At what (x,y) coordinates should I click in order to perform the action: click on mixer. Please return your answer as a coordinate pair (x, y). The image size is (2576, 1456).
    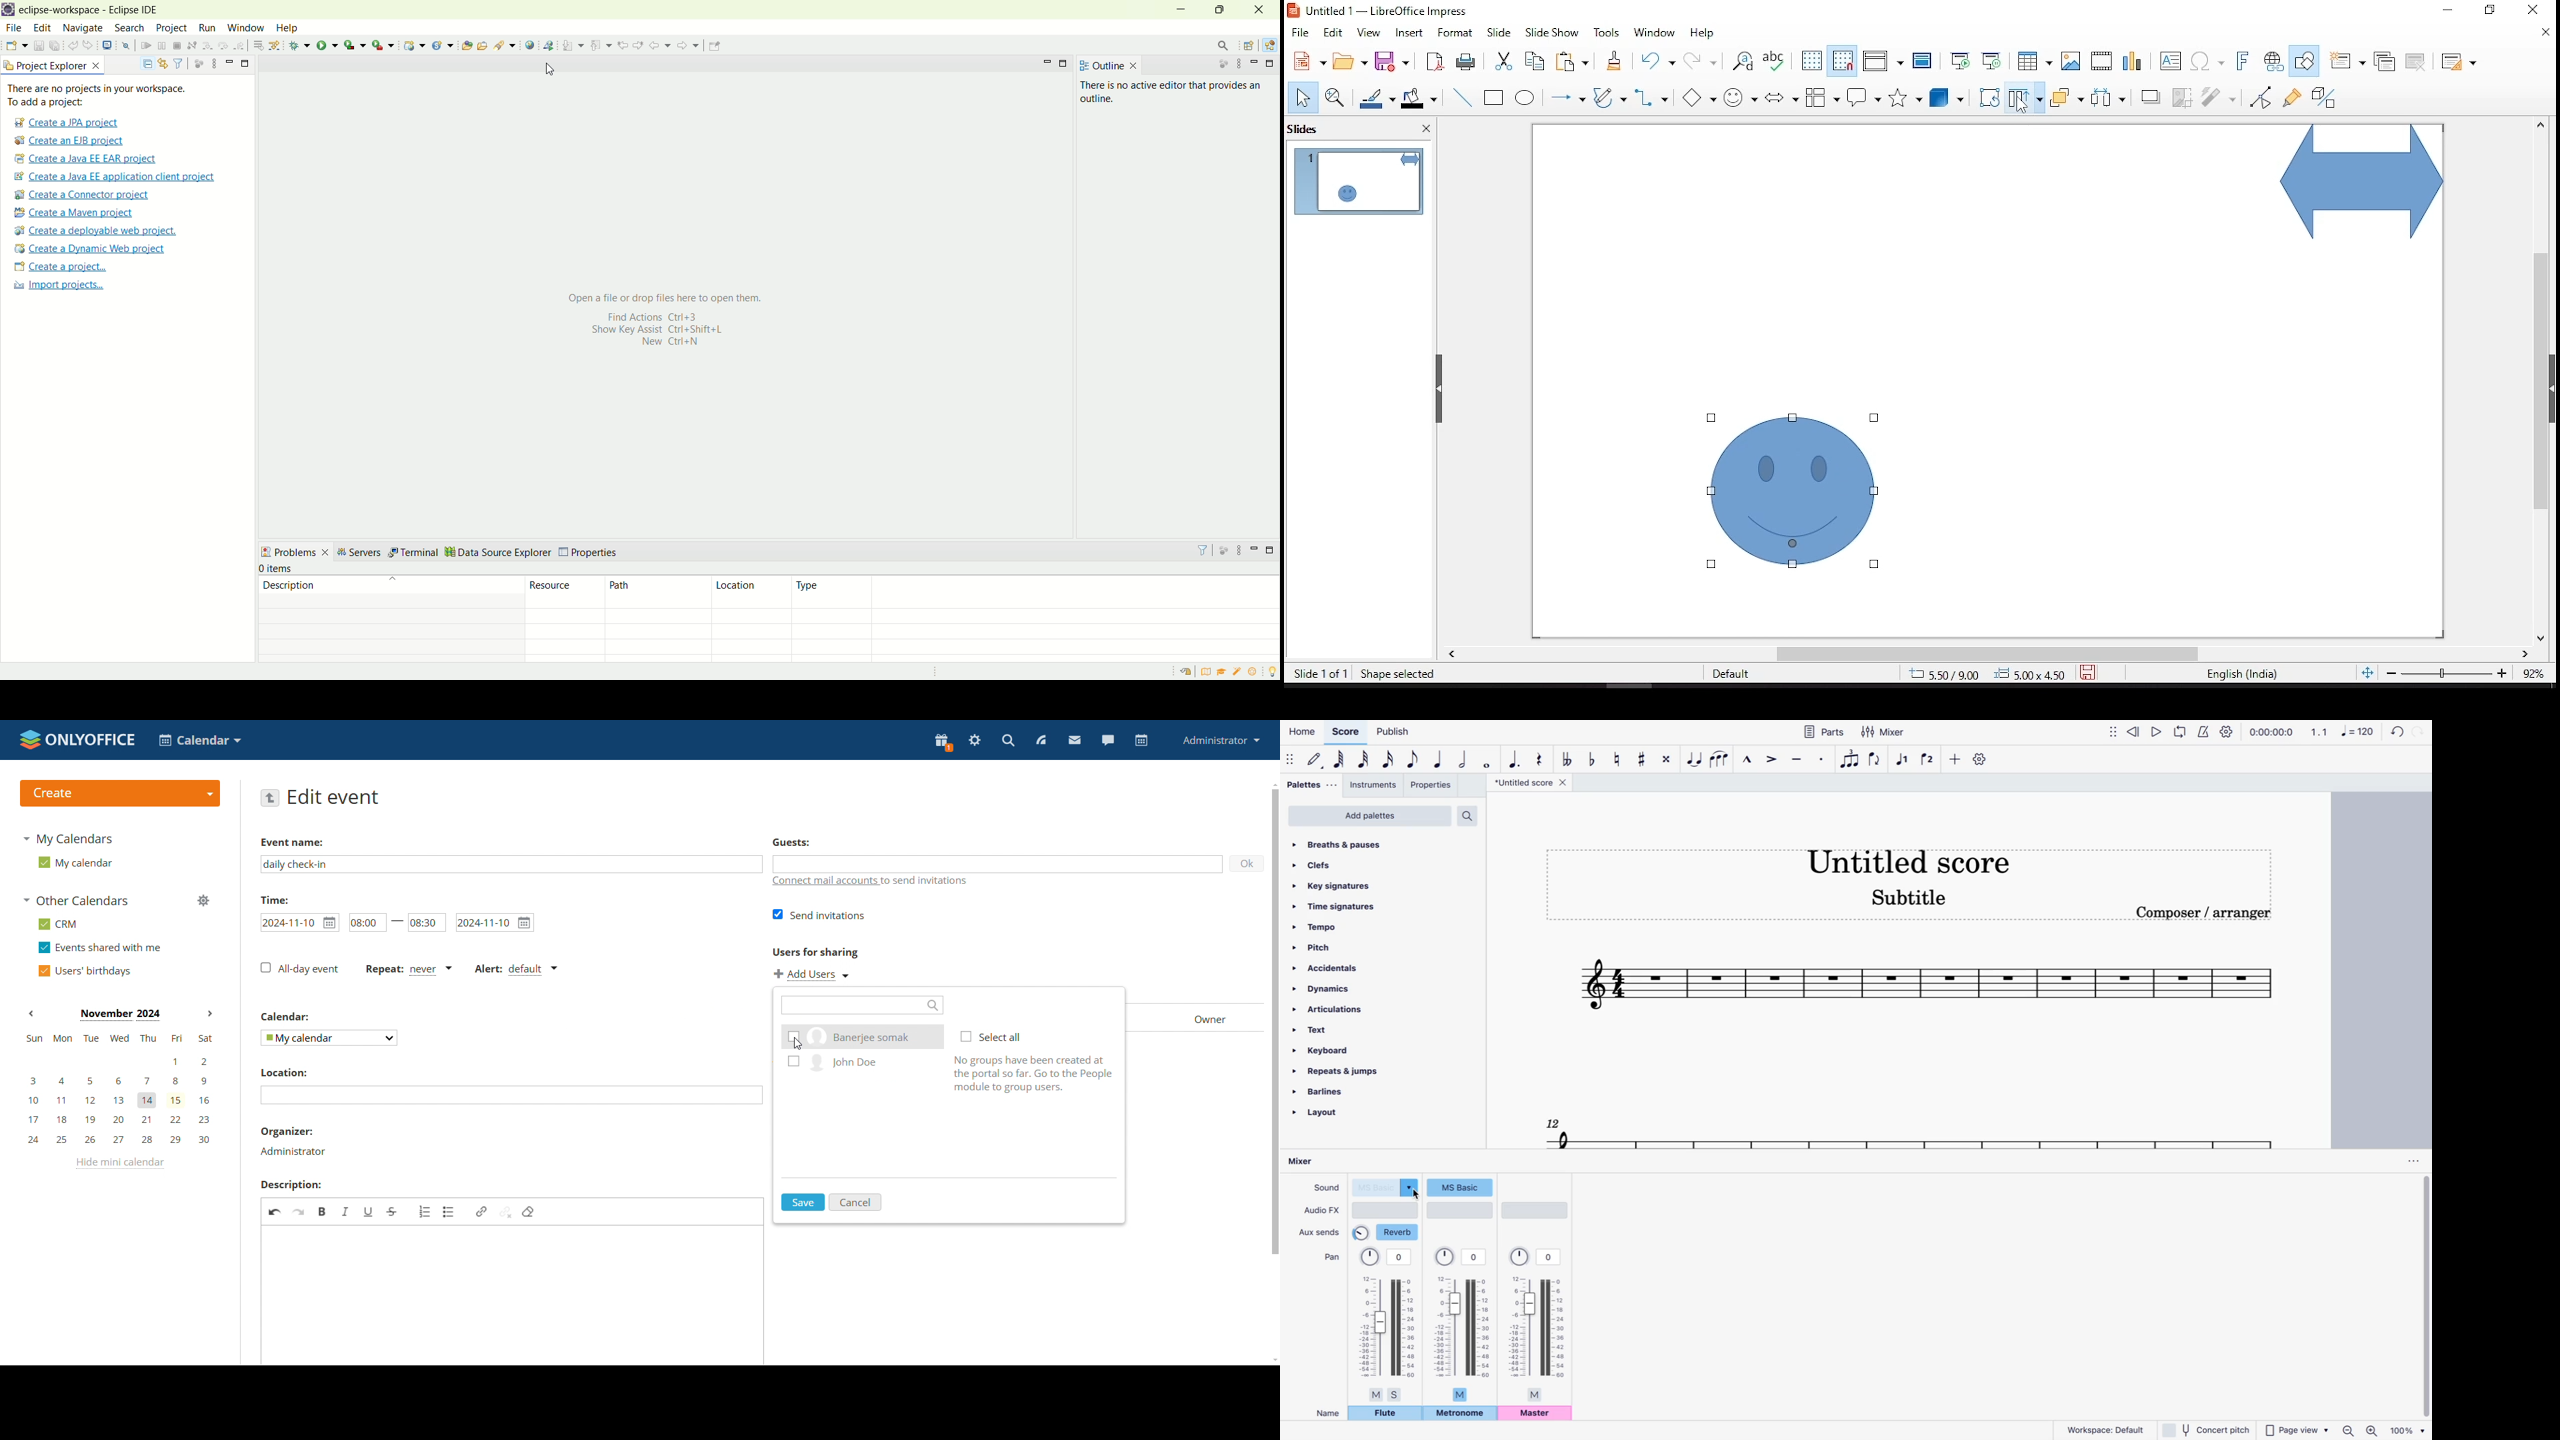
    Looking at the image, I should click on (1312, 1162).